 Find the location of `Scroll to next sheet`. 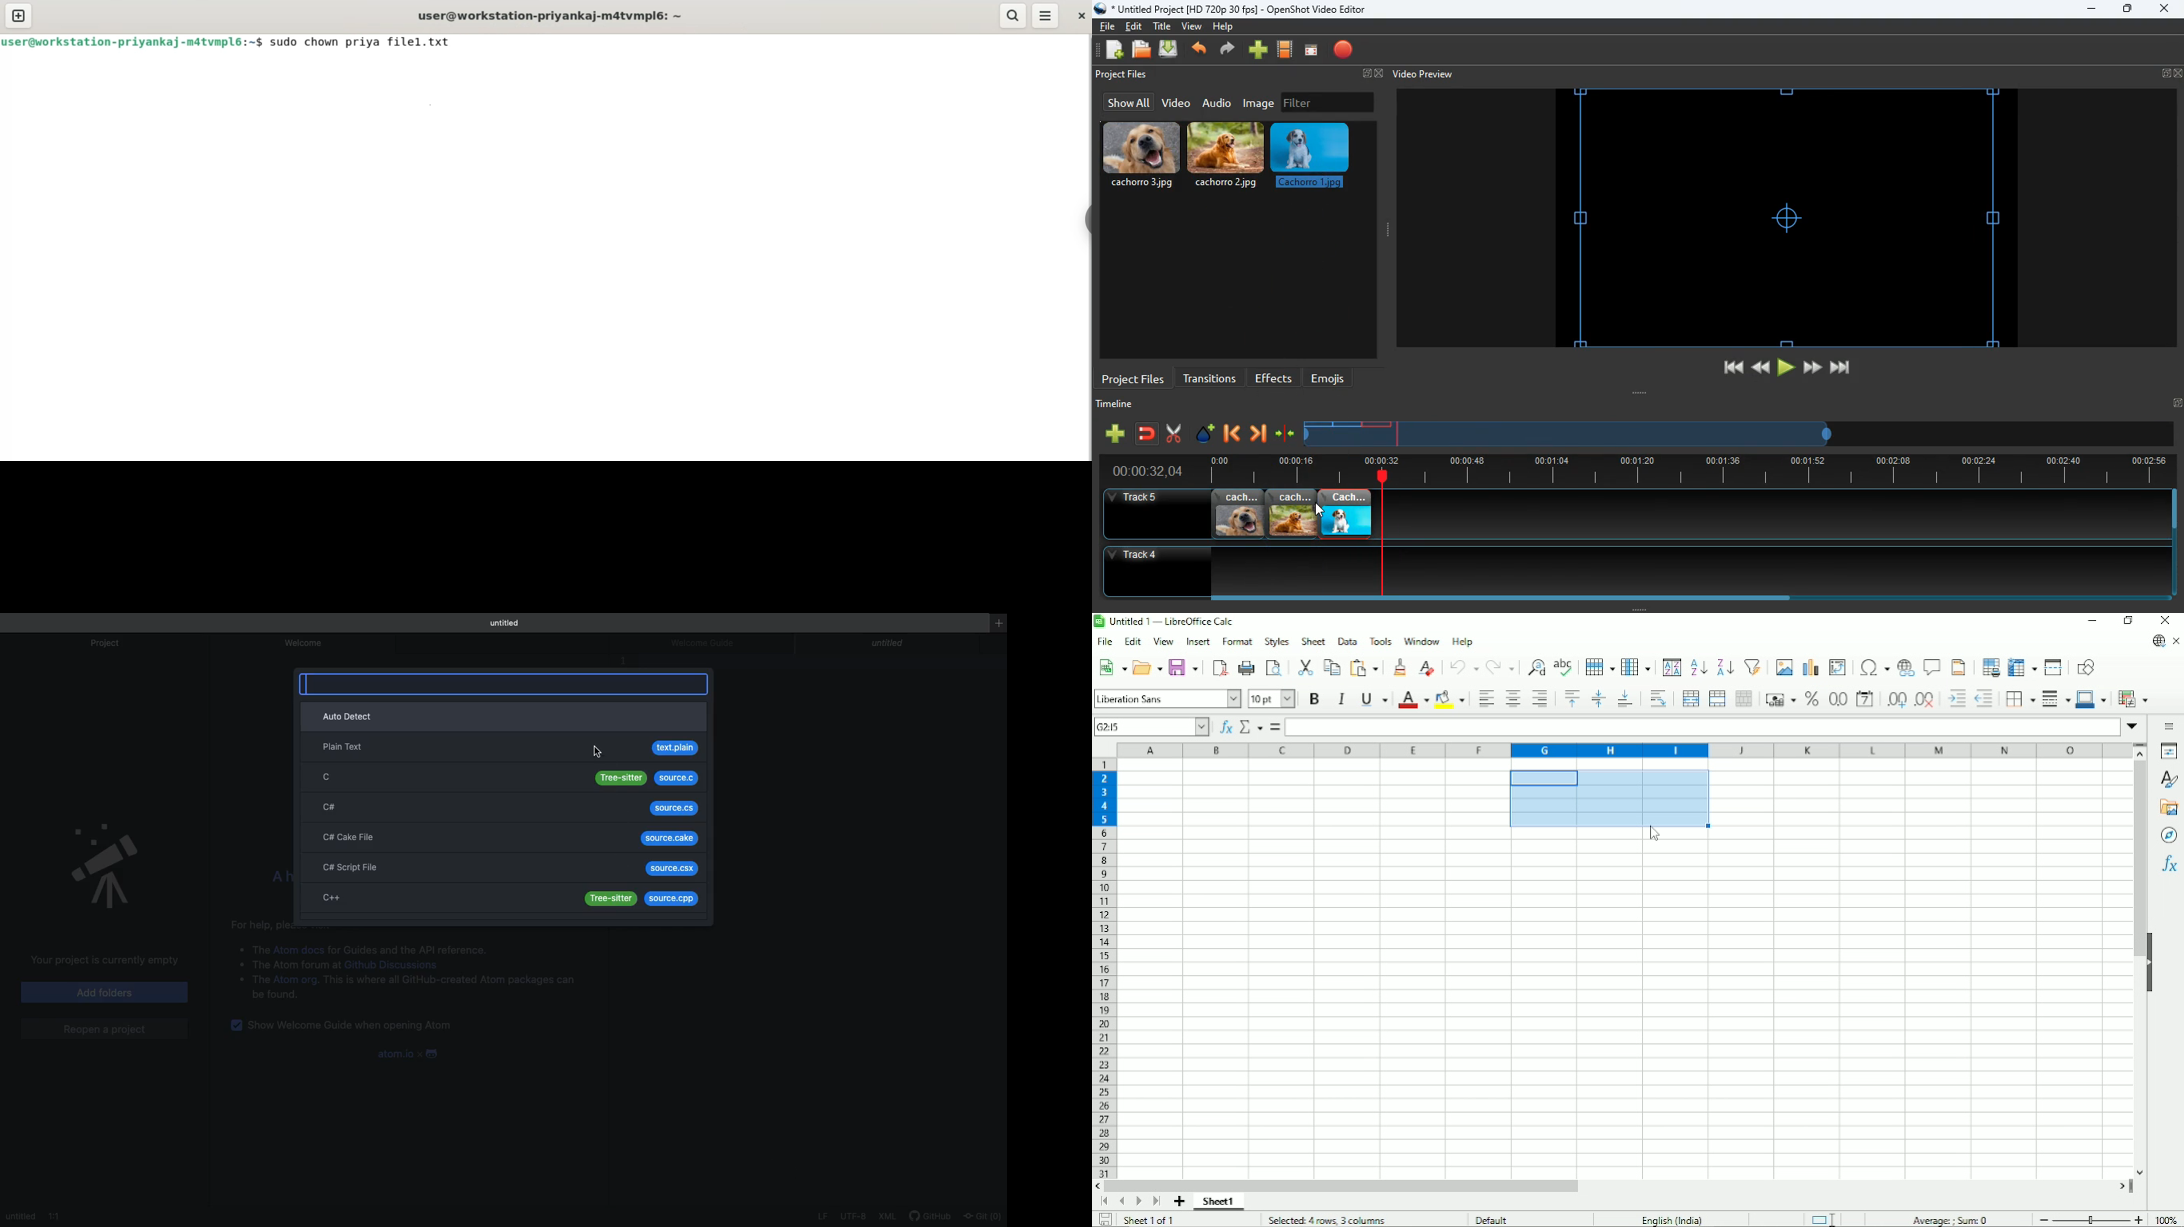

Scroll to next sheet is located at coordinates (1136, 1201).